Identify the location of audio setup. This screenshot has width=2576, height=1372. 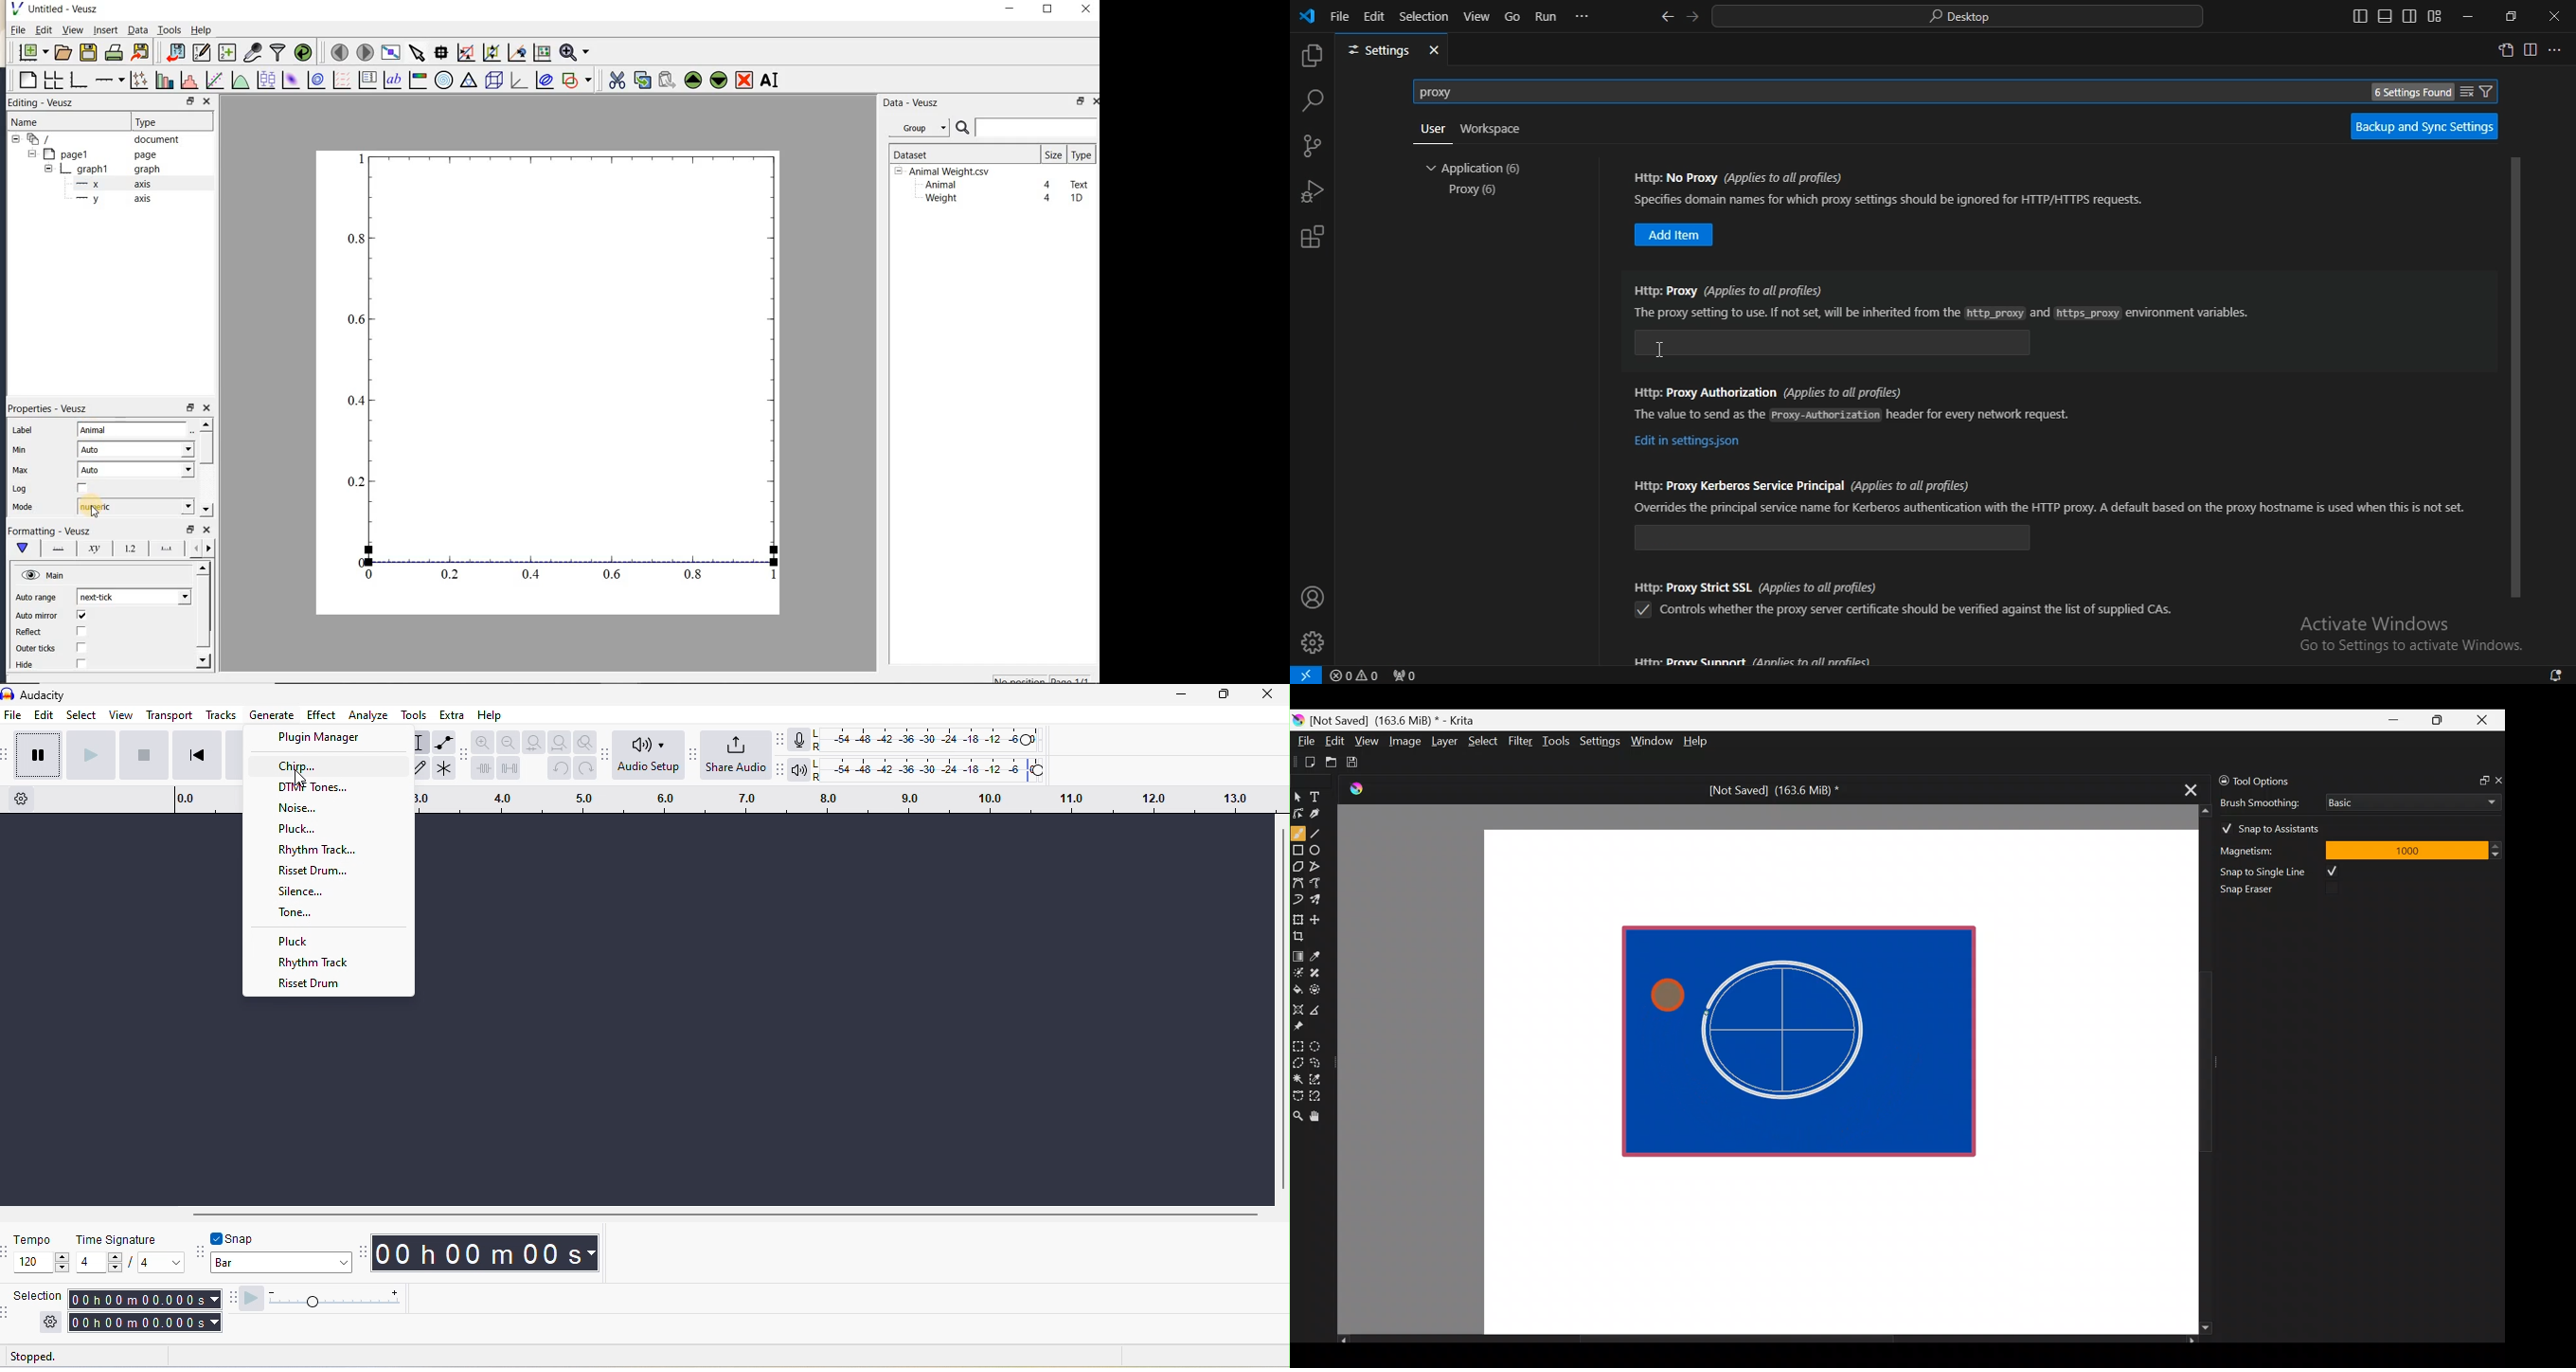
(651, 756).